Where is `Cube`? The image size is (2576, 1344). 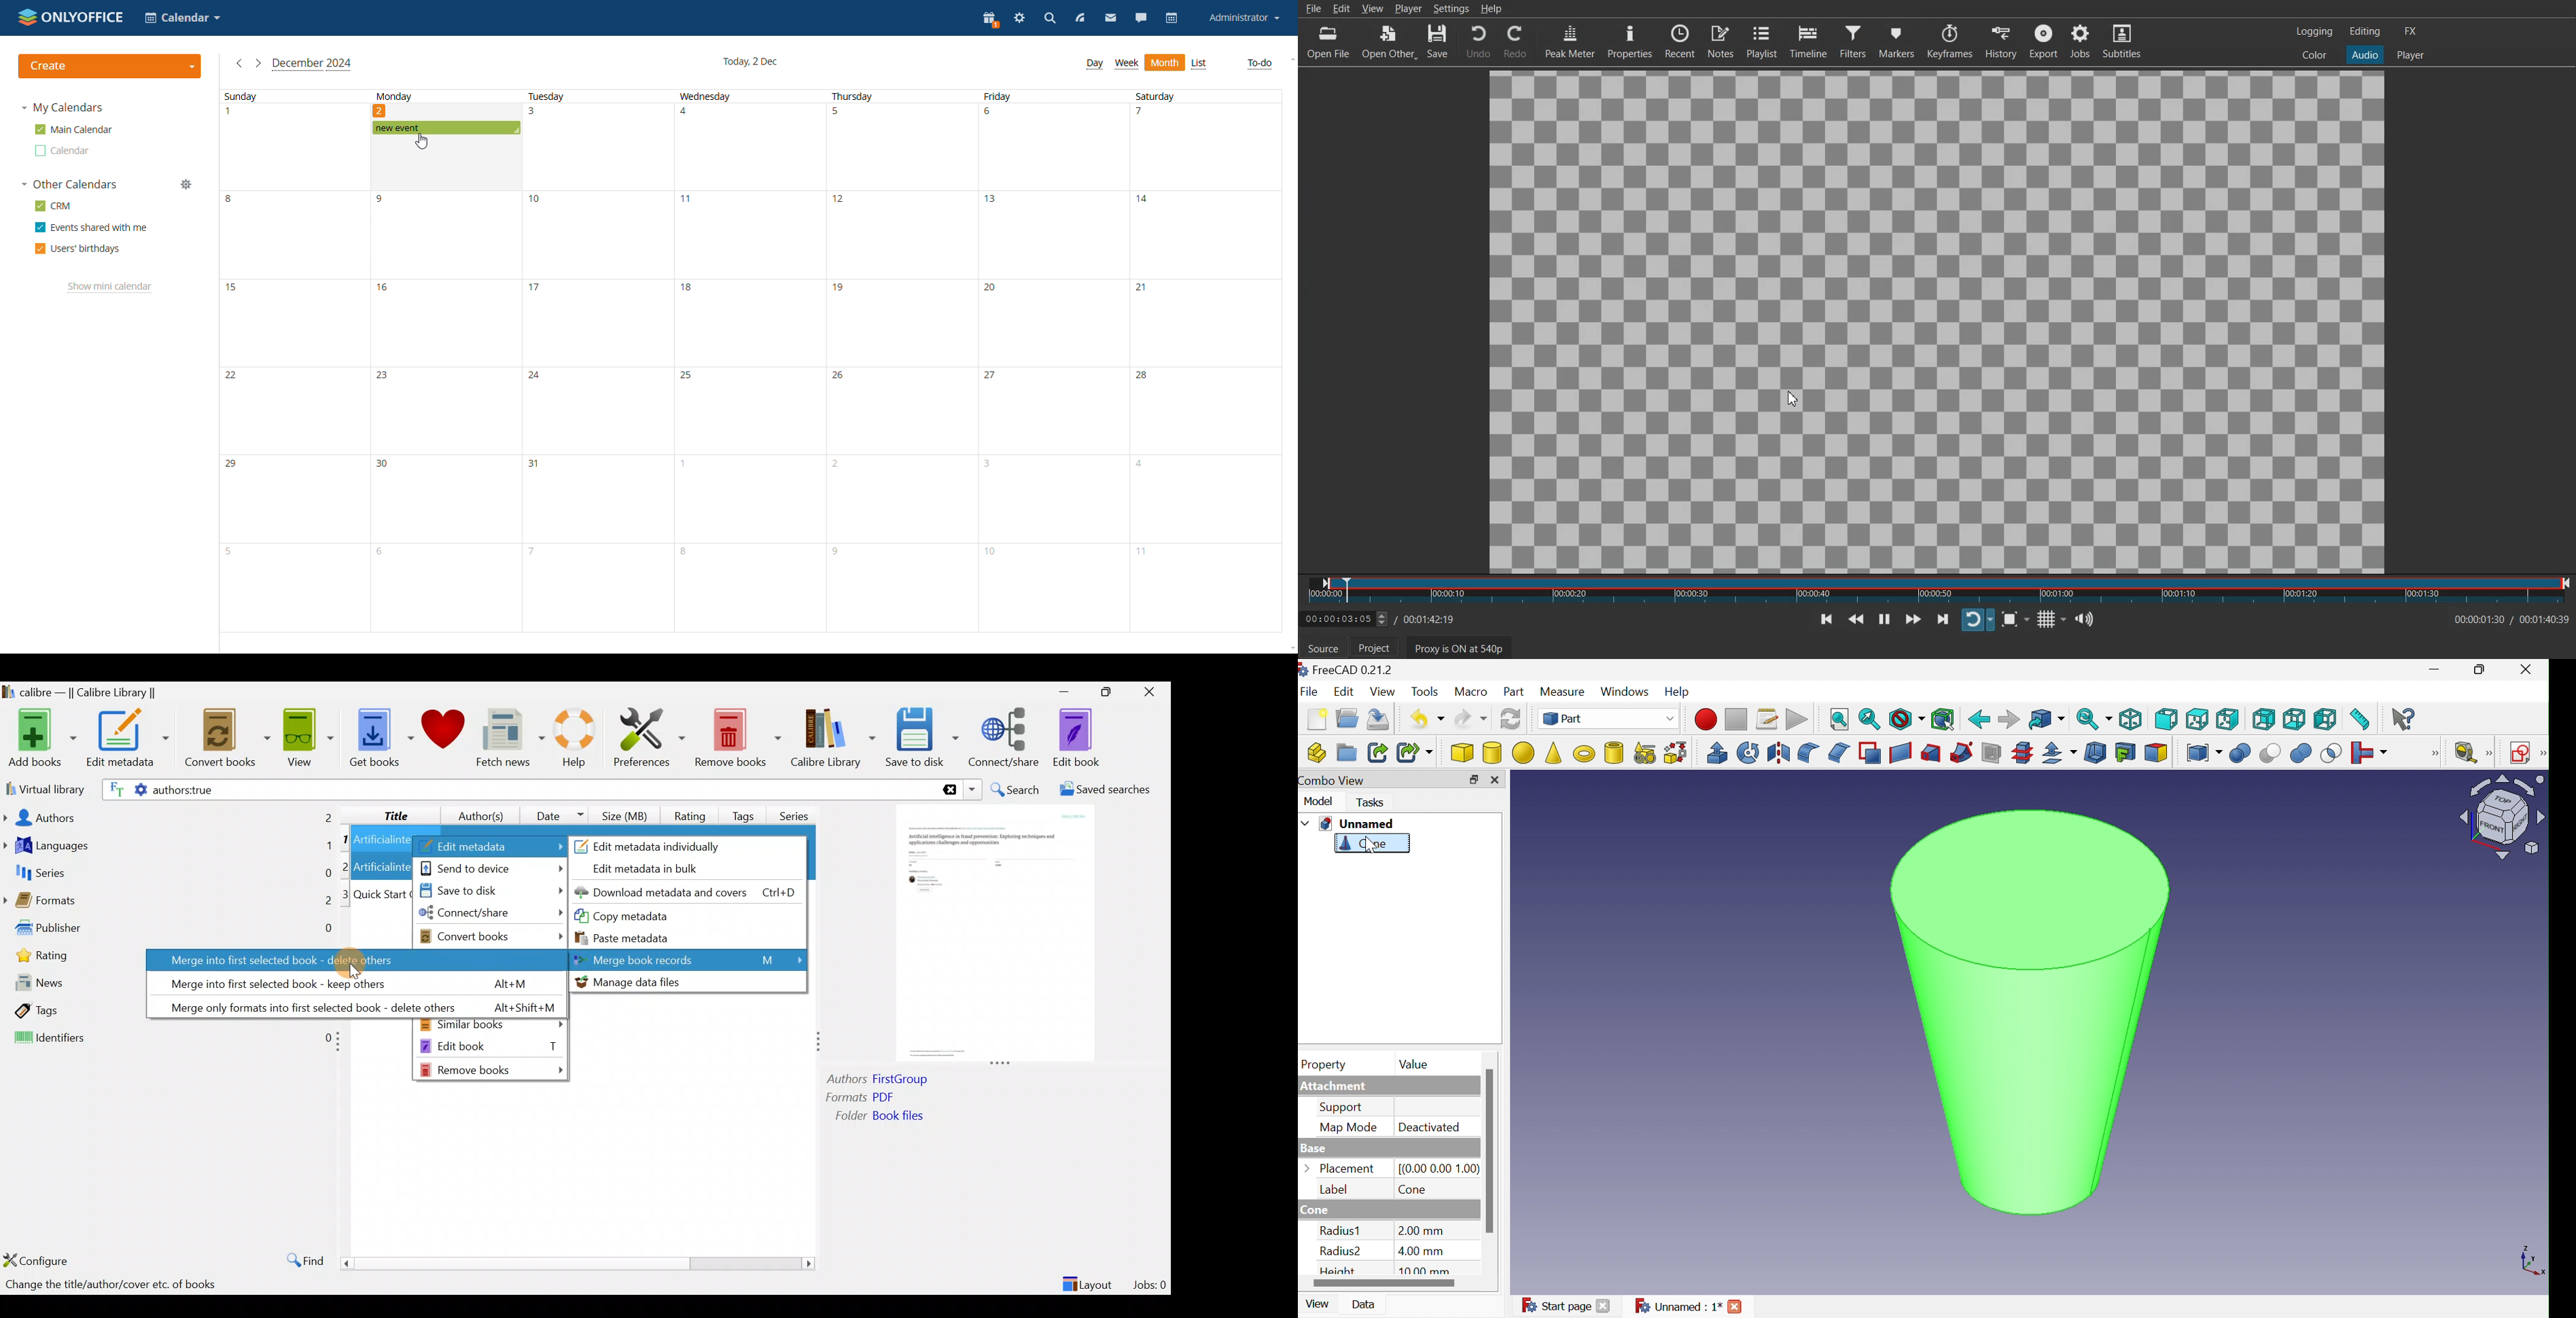 Cube is located at coordinates (1462, 754).